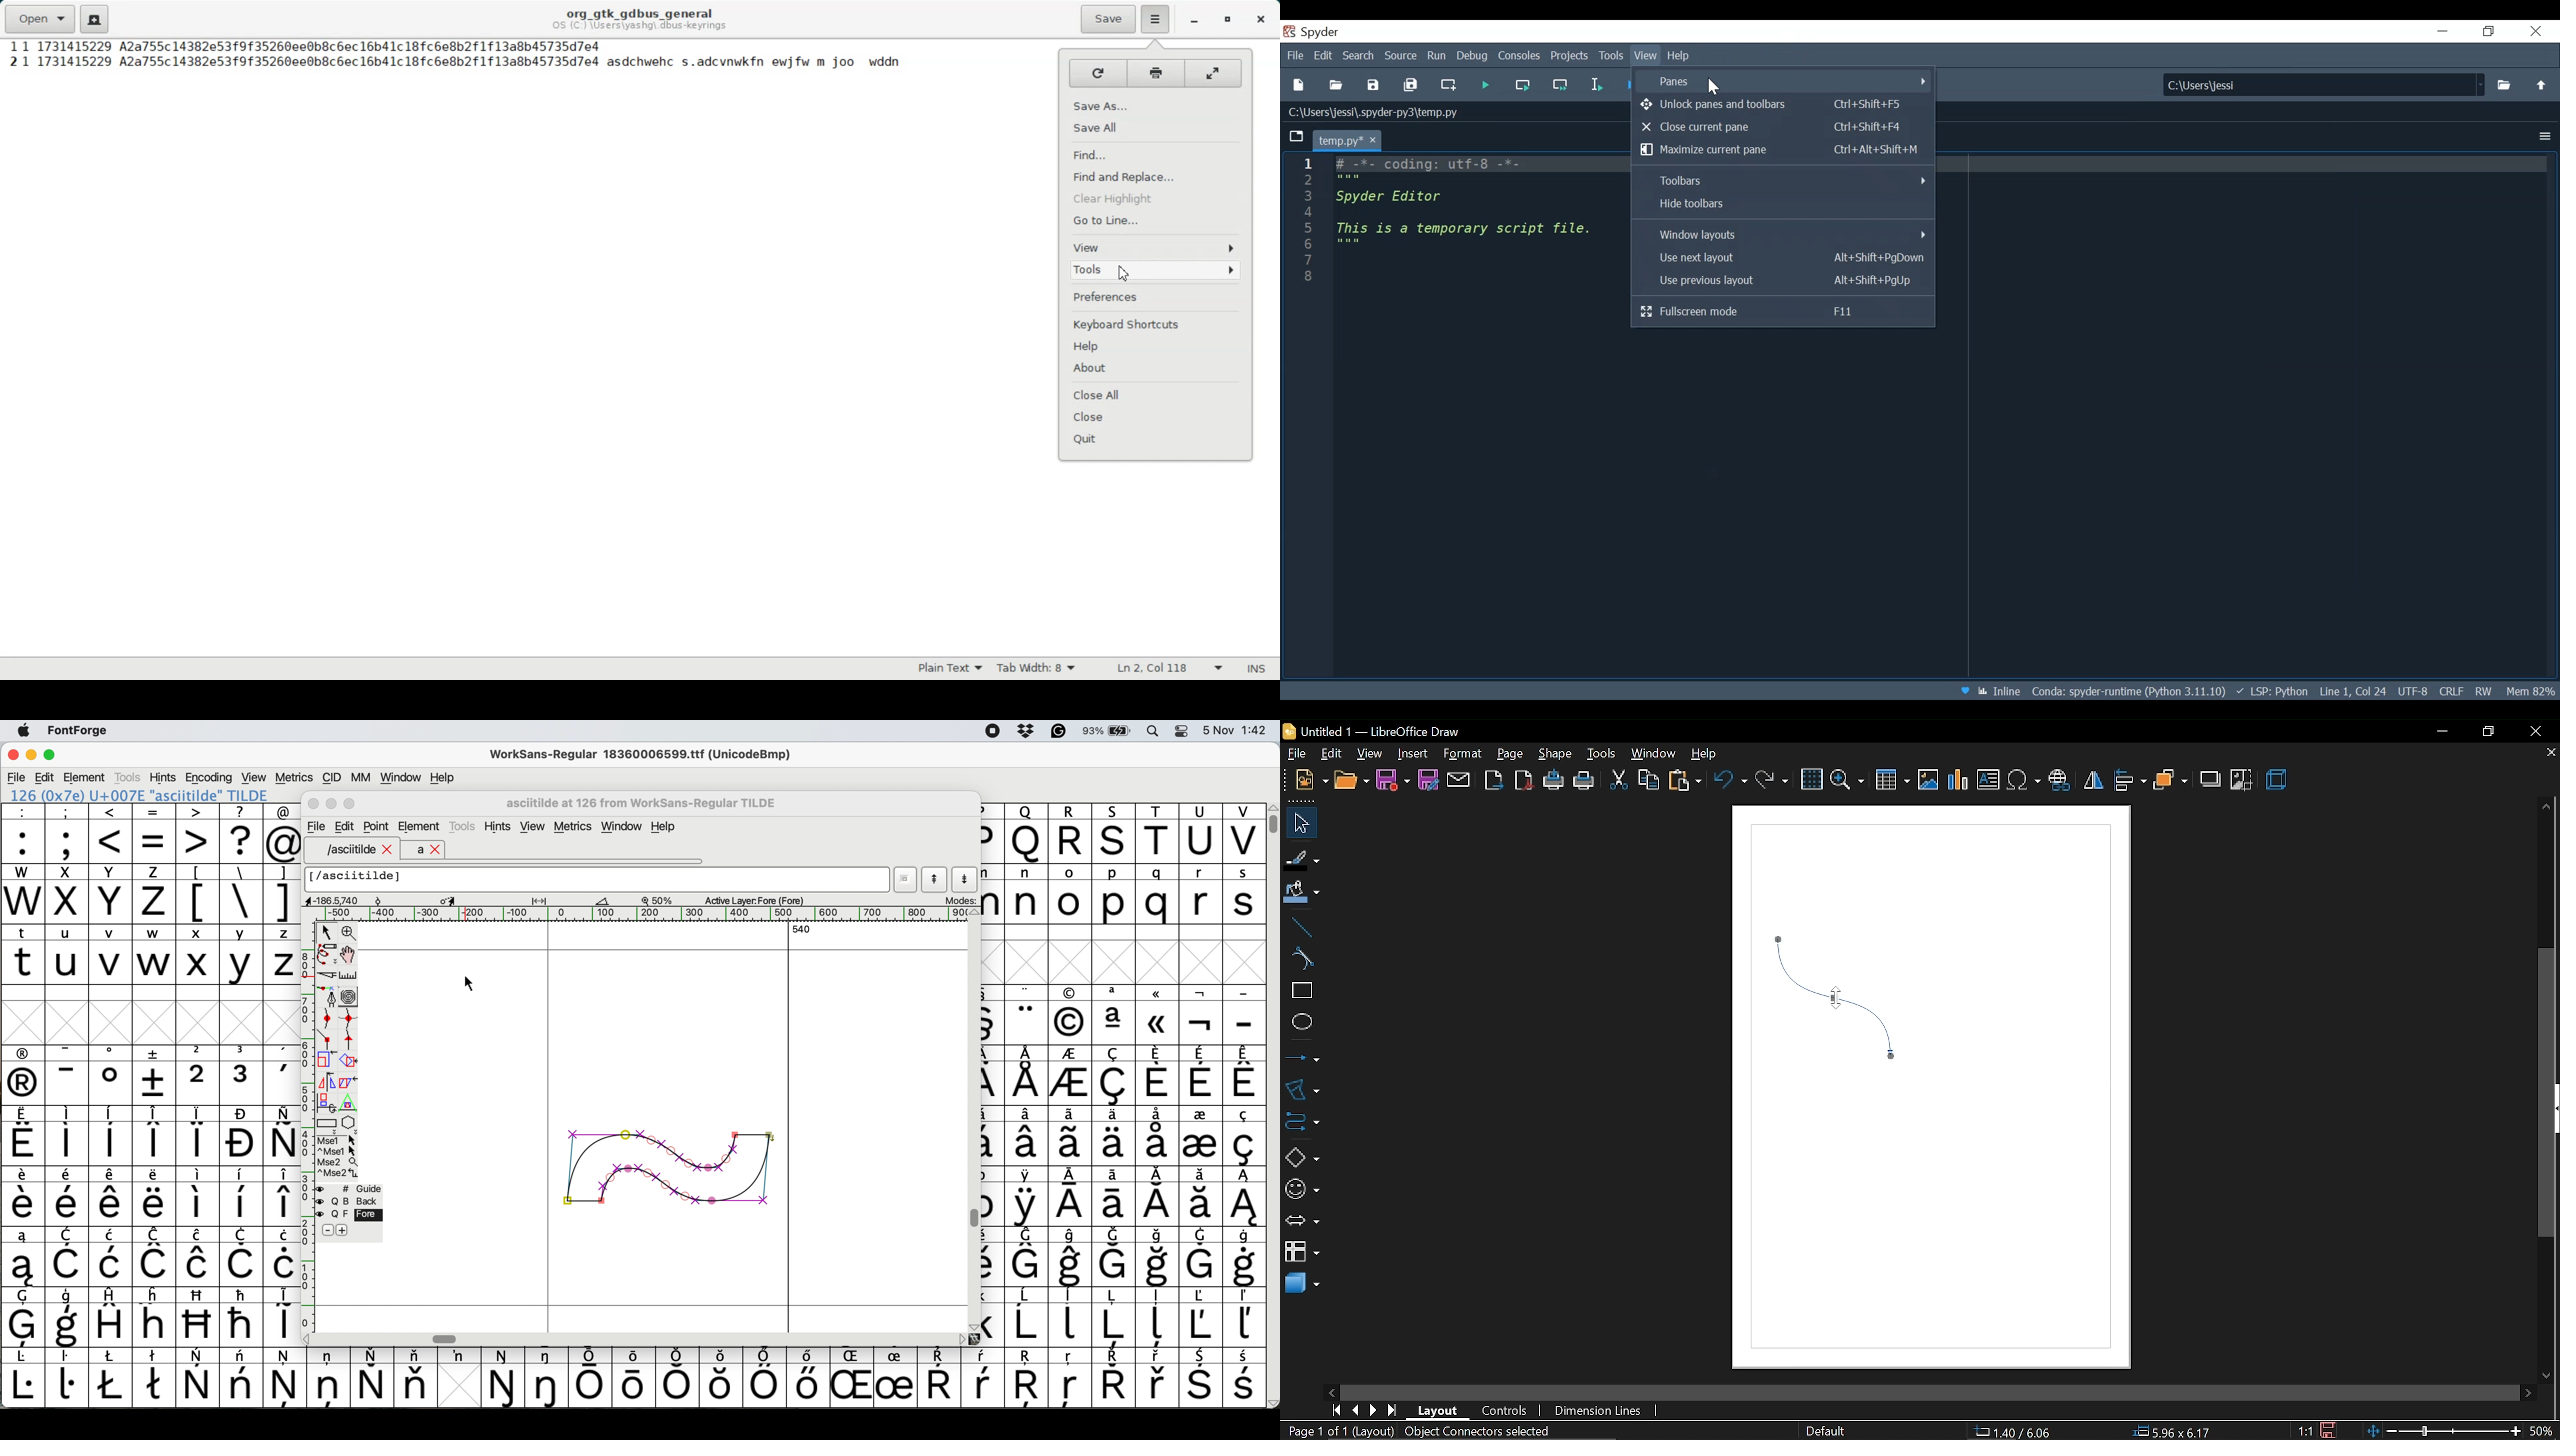  Describe the element at coordinates (598, 880) in the screenshot. I see `glyph name` at that location.